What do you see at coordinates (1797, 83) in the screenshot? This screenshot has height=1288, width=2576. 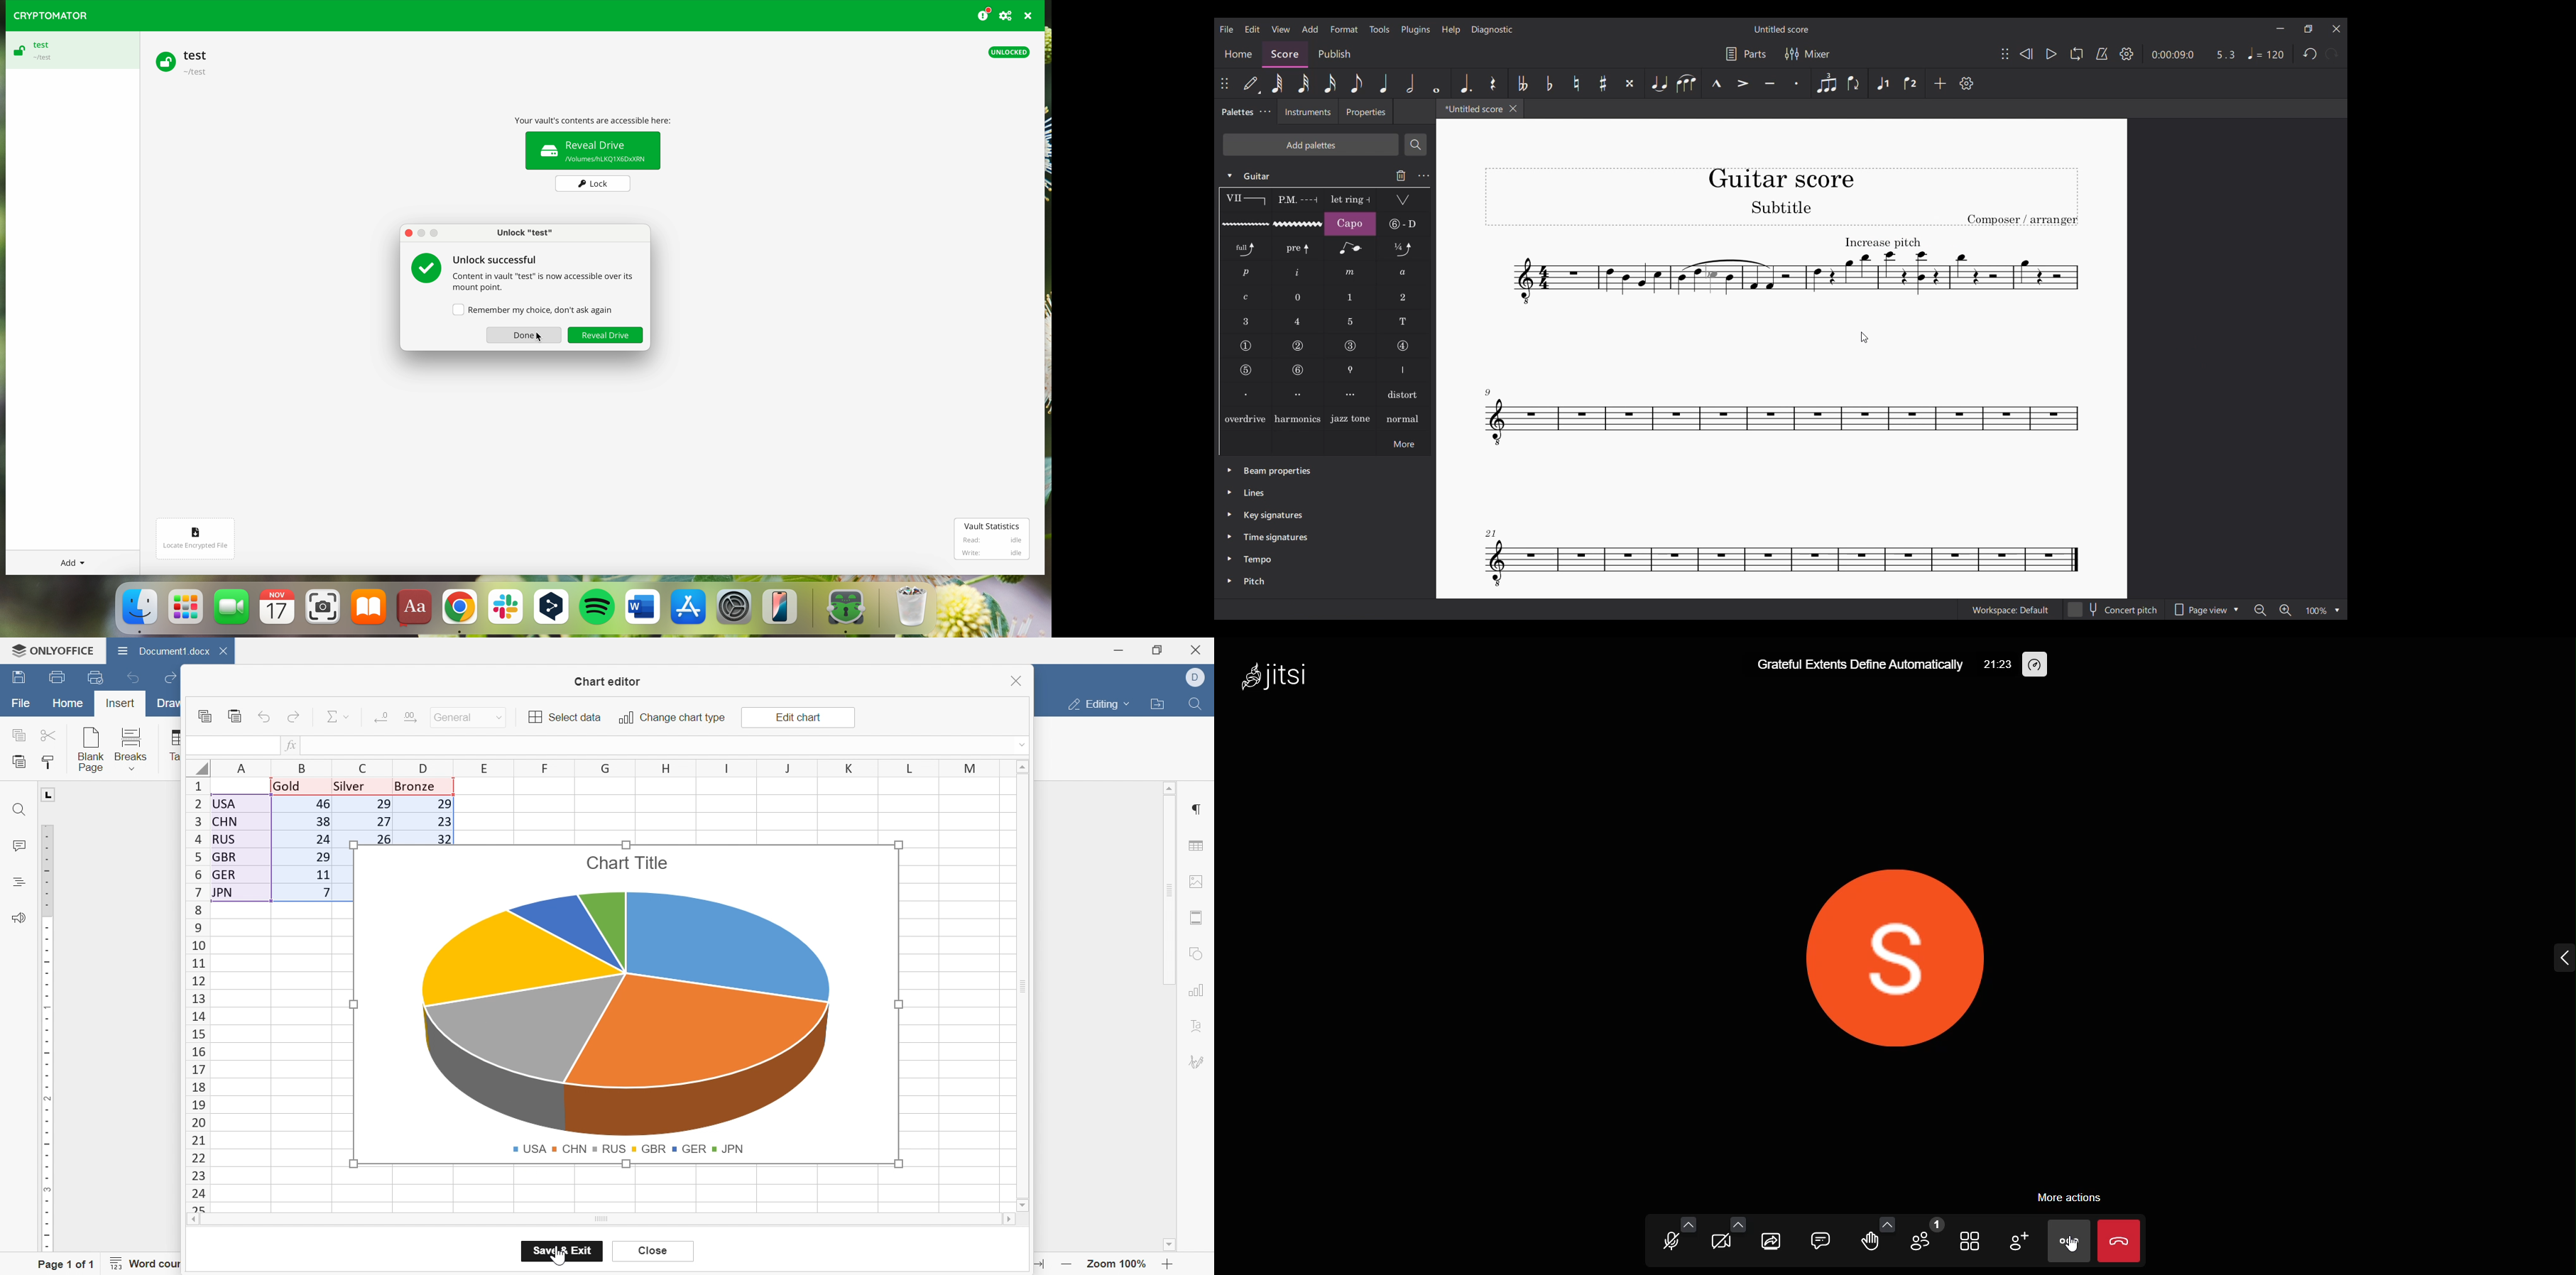 I see `Staccato` at bounding box center [1797, 83].